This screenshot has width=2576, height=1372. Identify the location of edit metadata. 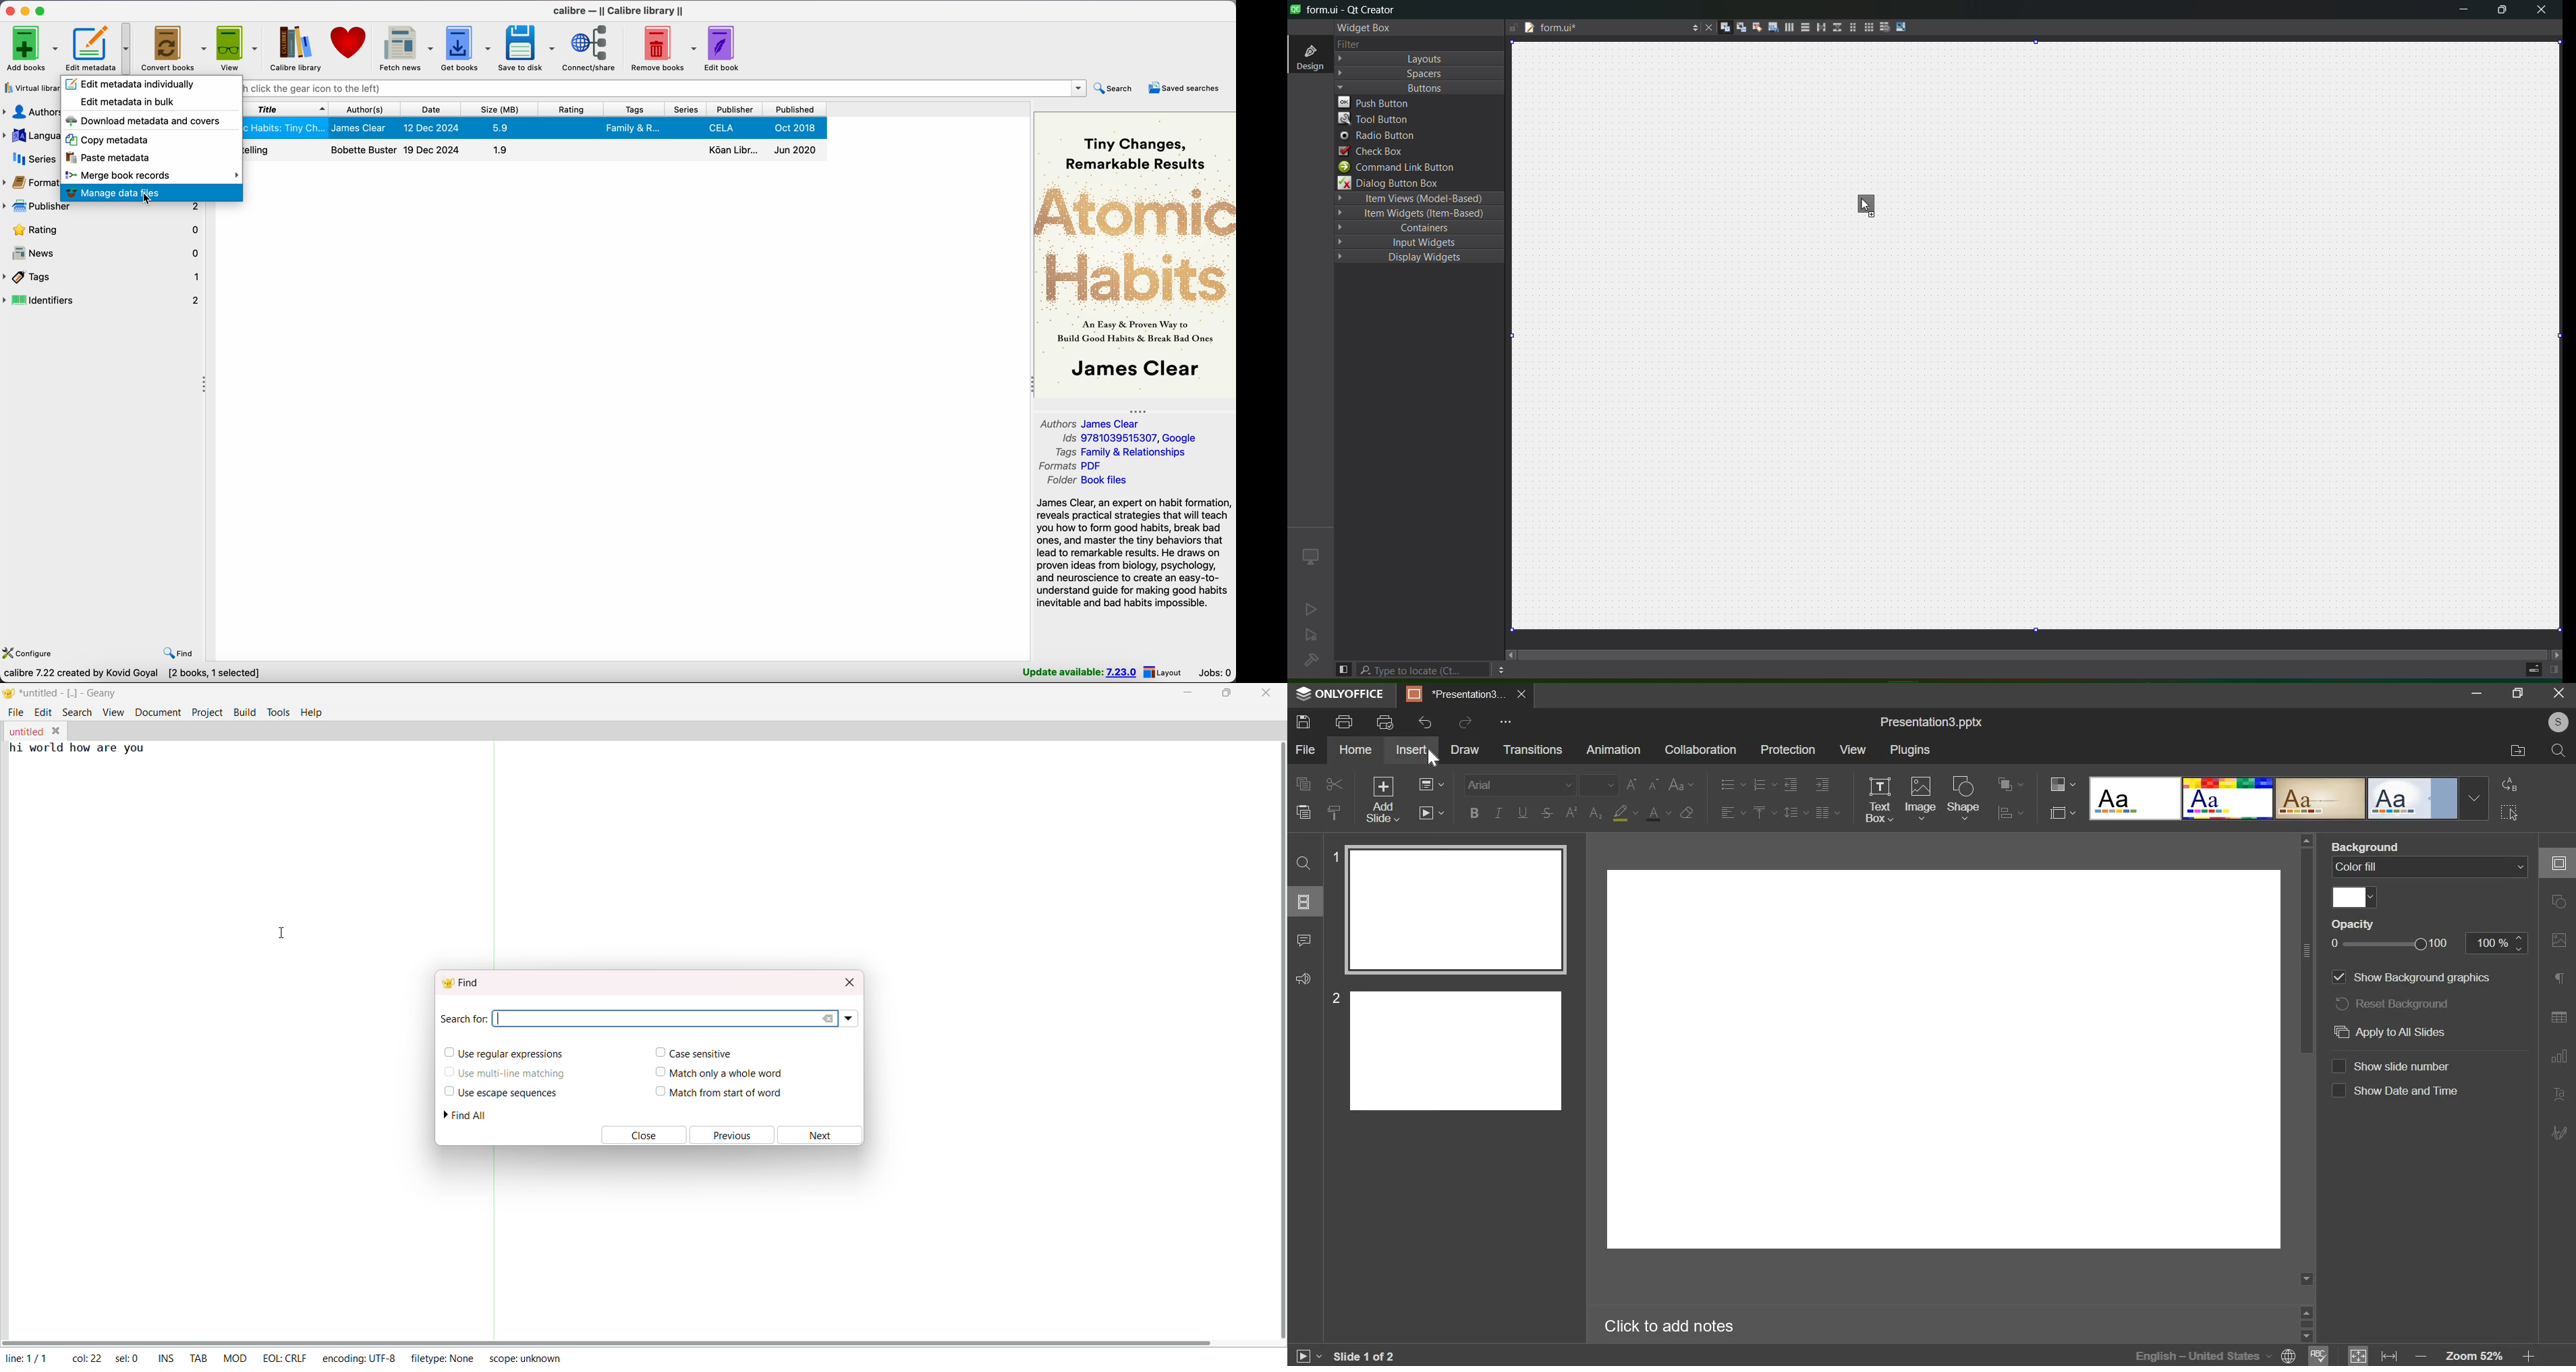
(100, 49).